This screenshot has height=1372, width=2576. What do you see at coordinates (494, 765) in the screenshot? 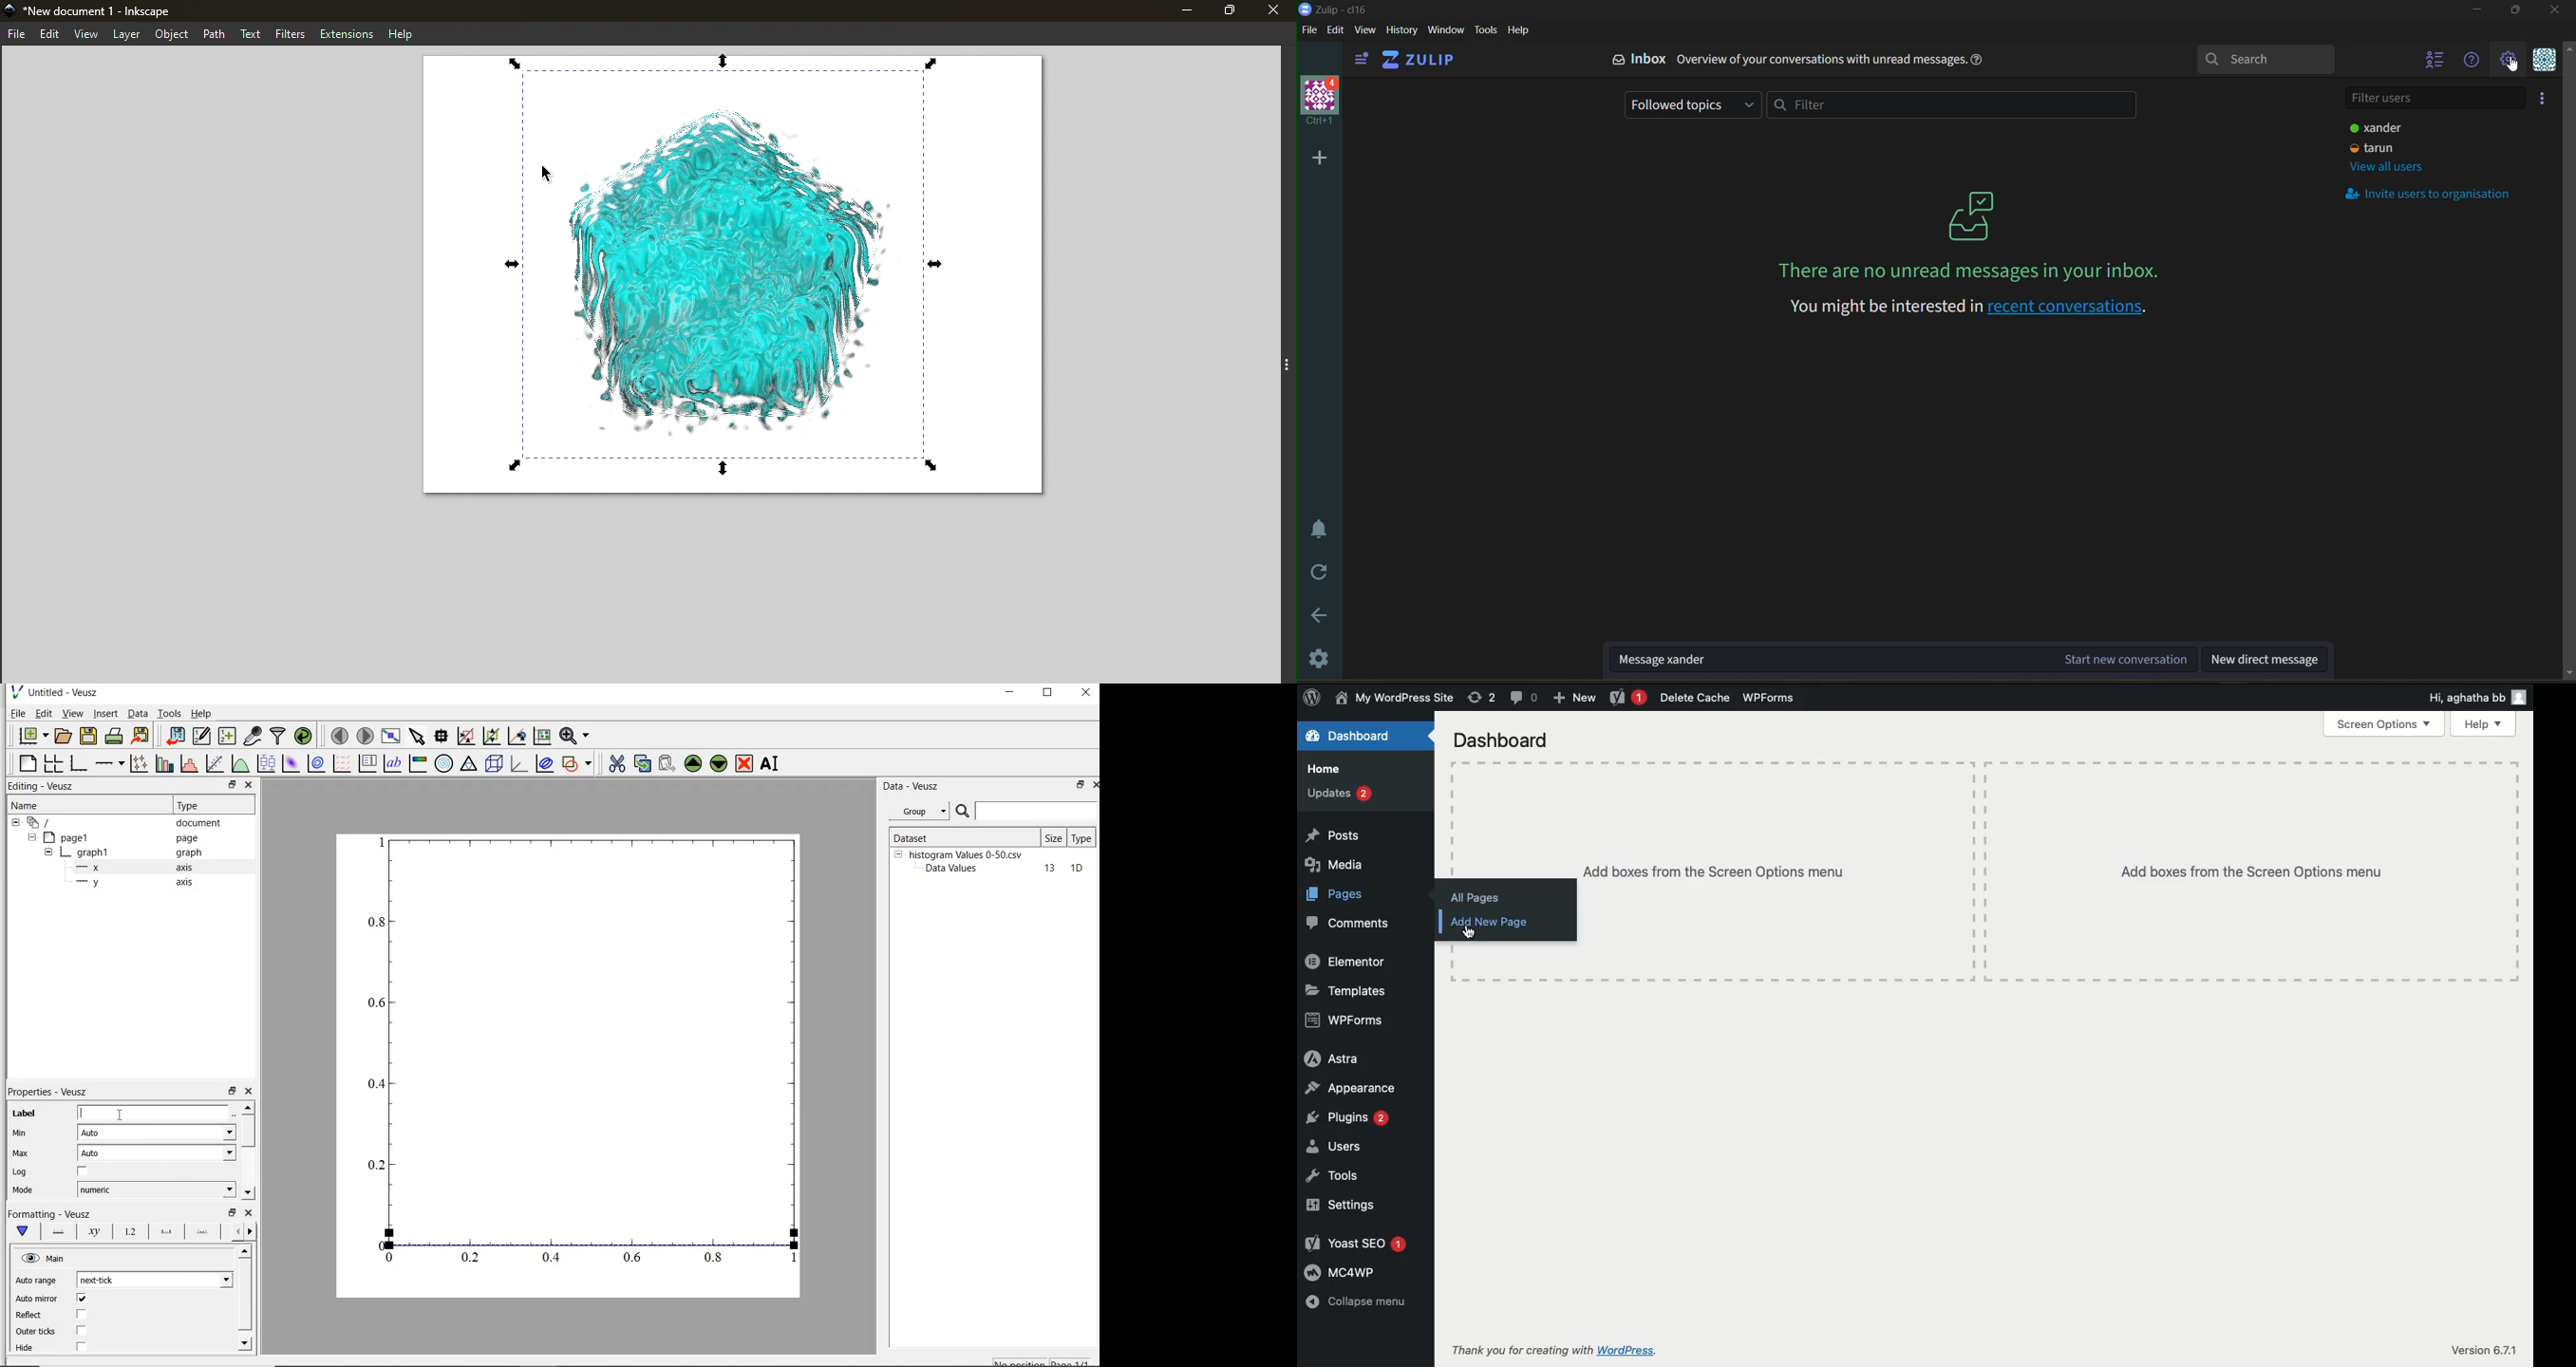
I see `3d scene` at bounding box center [494, 765].